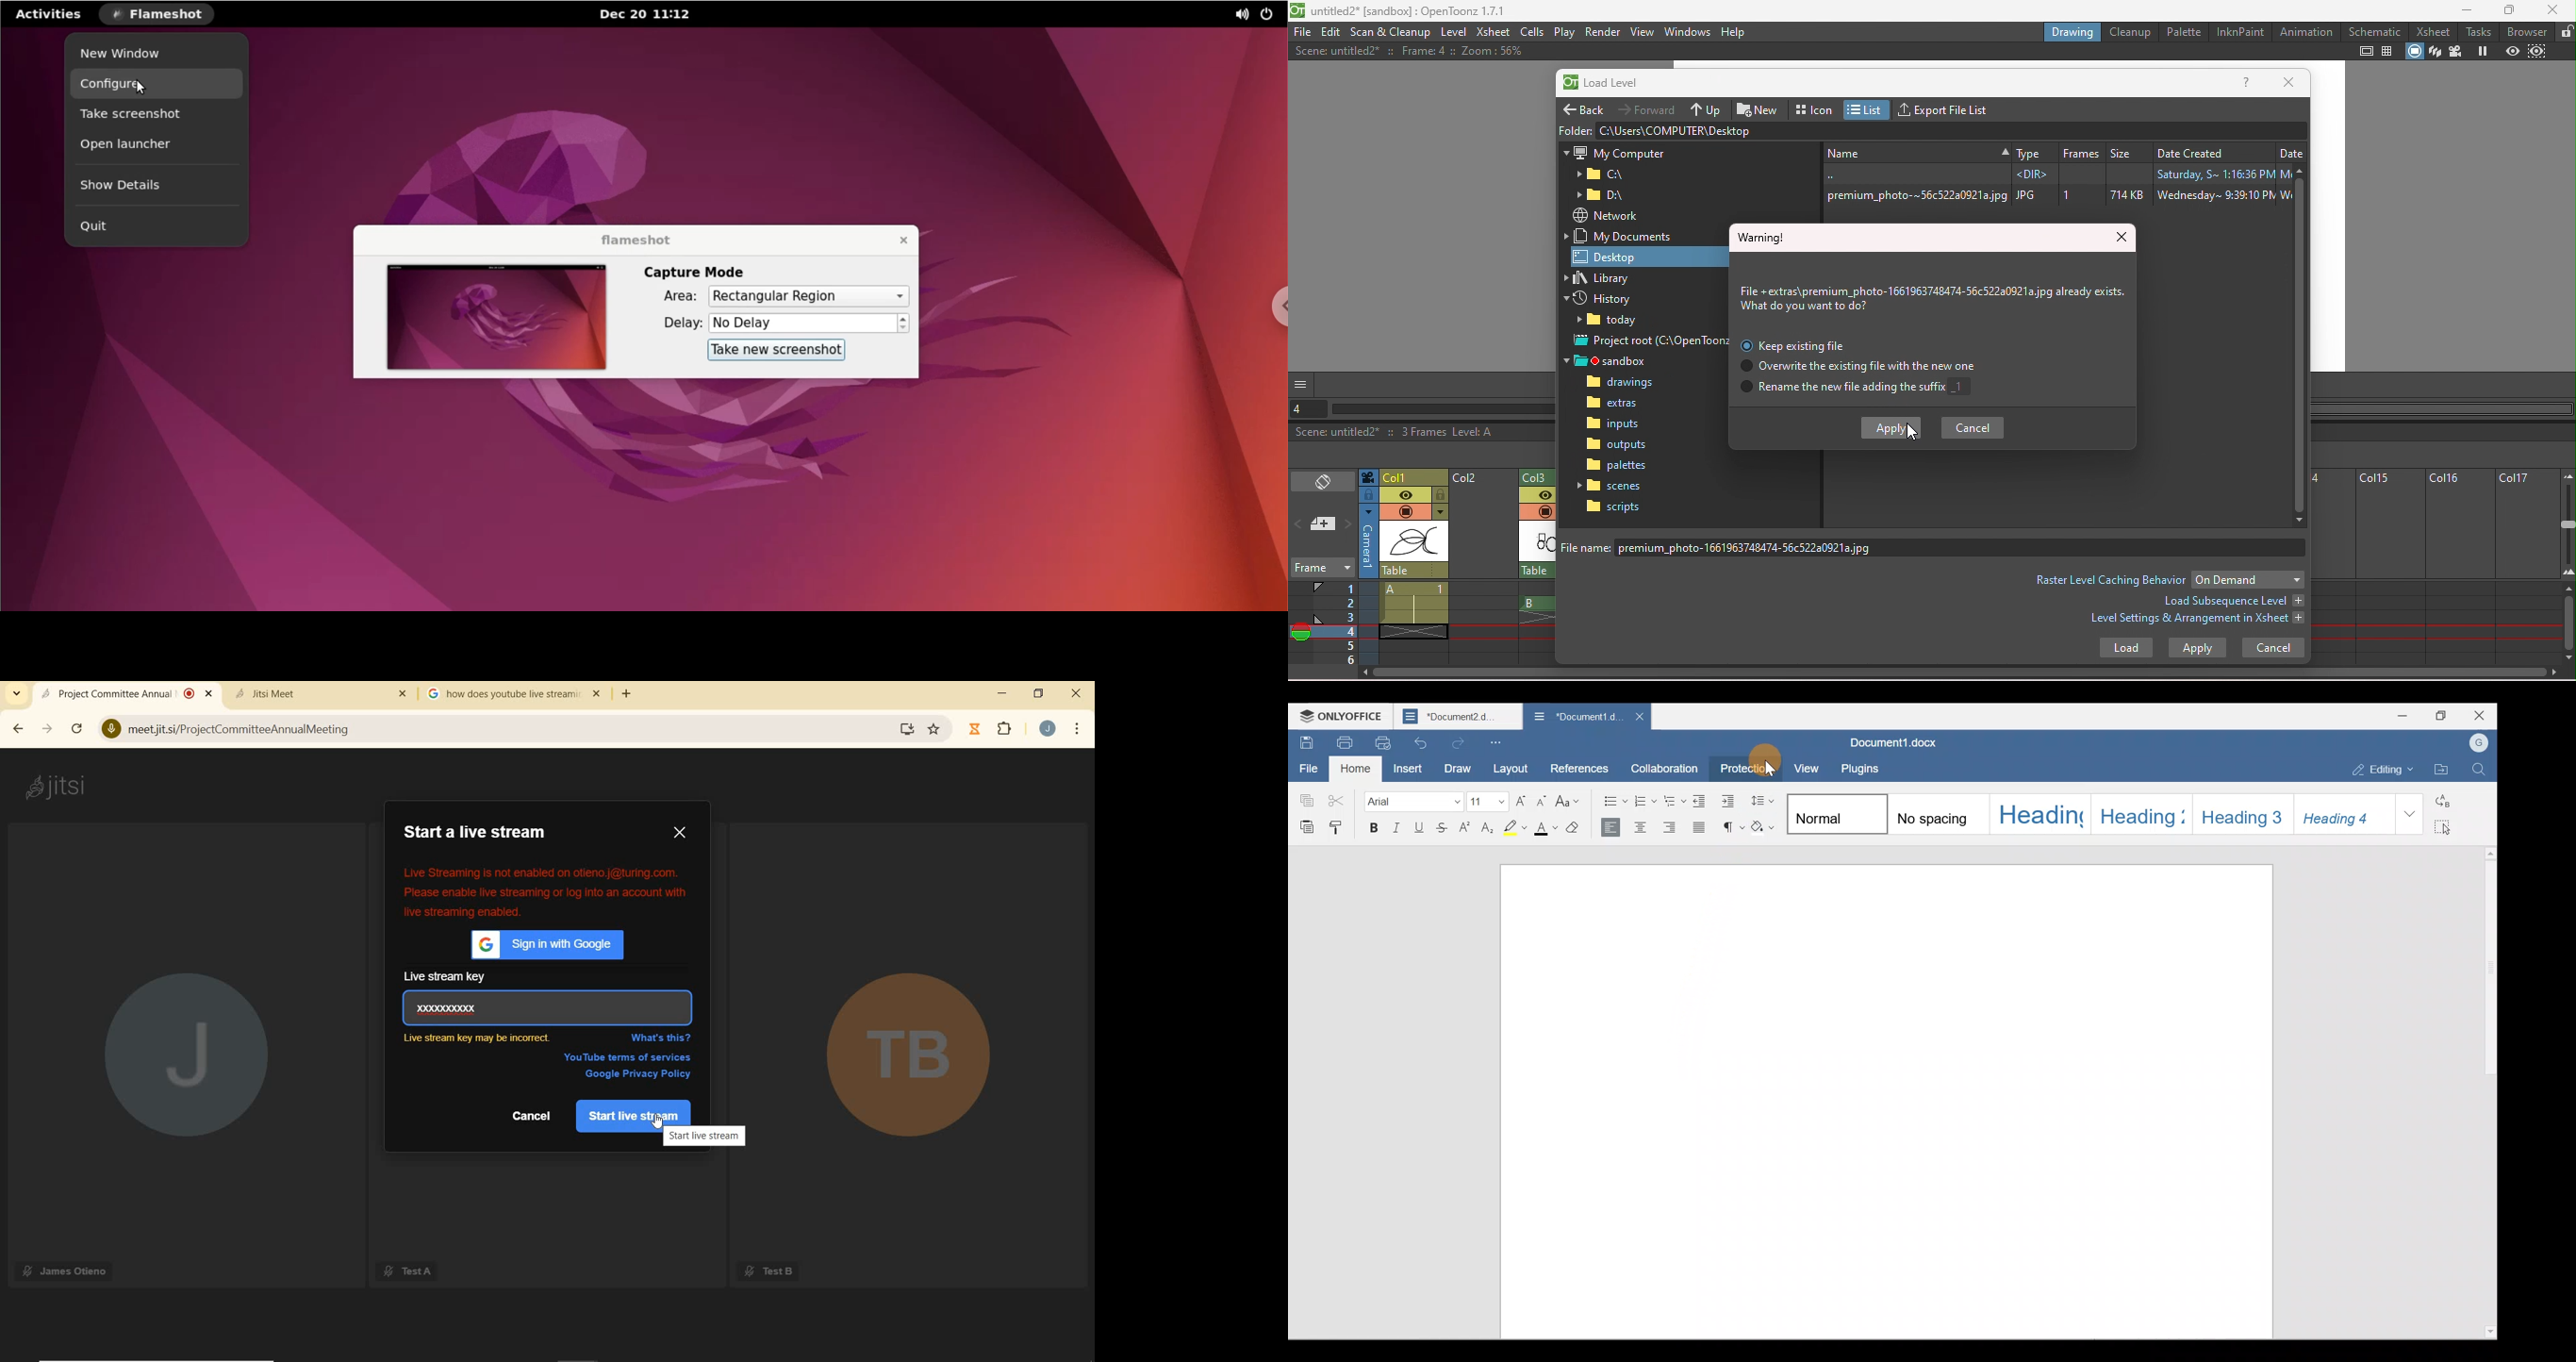 This screenshot has width=2576, height=1372. What do you see at coordinates (546, 892) in the screenshot?
I see `error message` at bounding box center [546, 892].